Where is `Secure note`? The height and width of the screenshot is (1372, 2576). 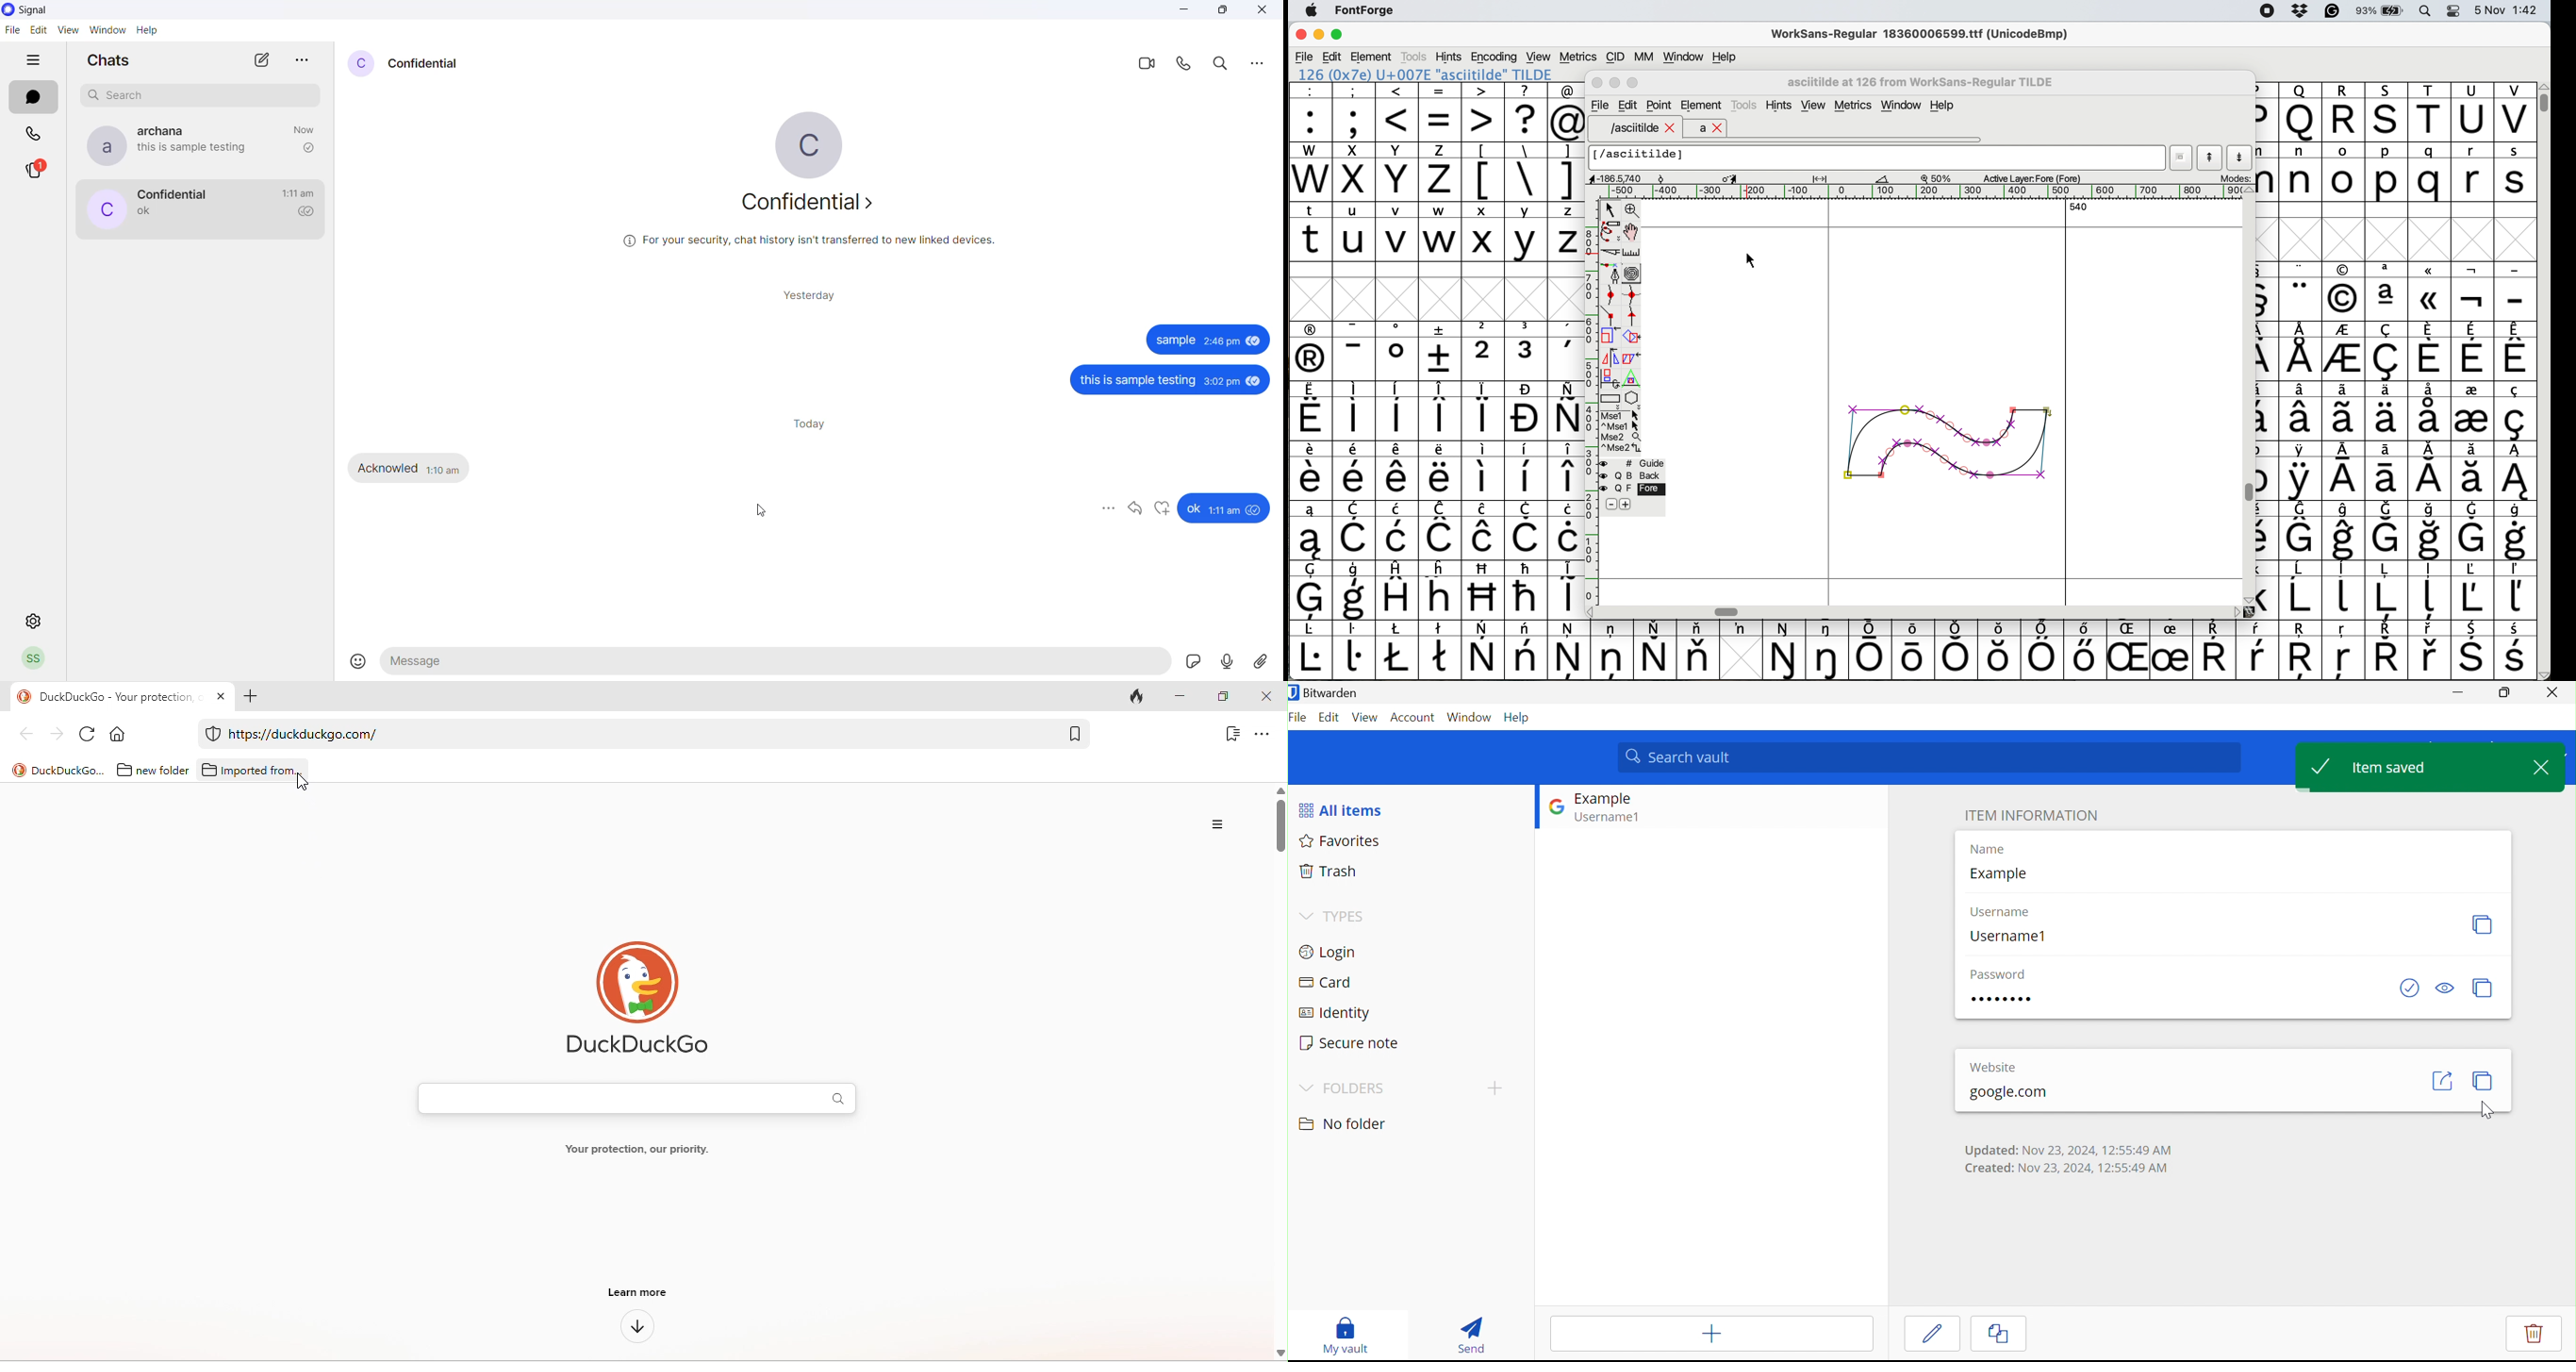 Secure note is located at coordinates (1350, 1043).